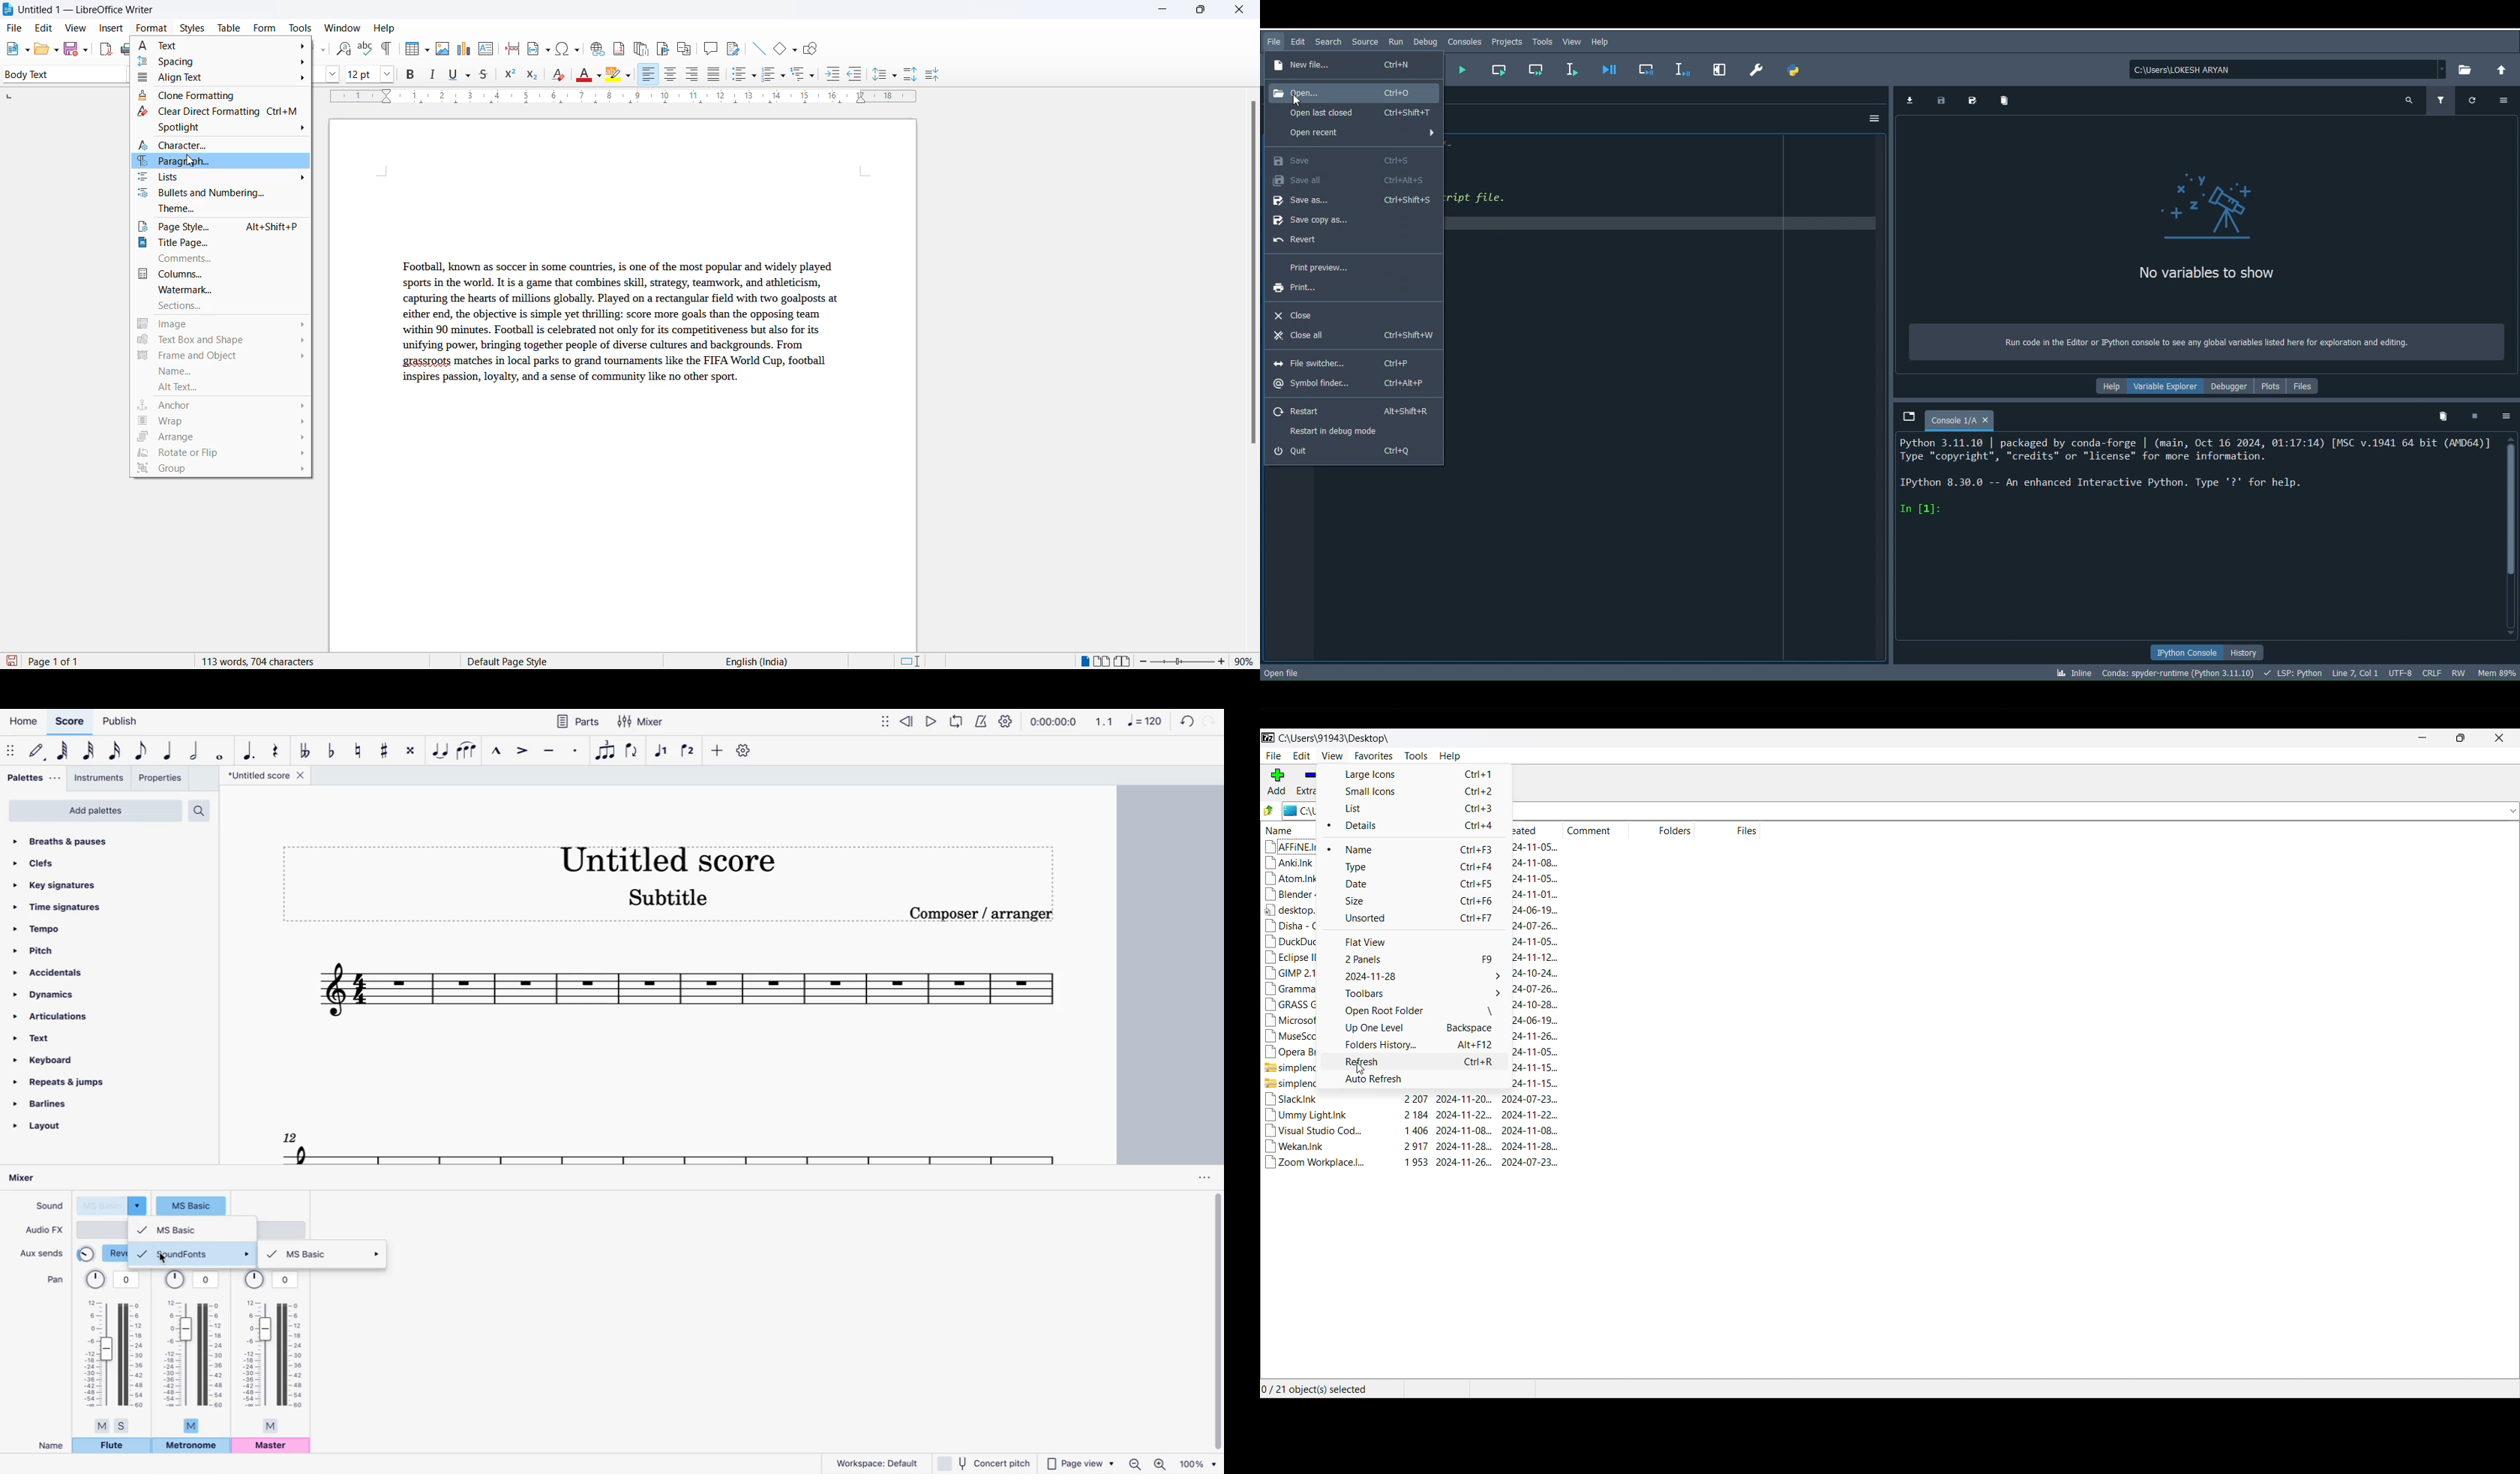 The width and height of the screenshot is (2520, 1484). I want to click on search, so click(203, 810).